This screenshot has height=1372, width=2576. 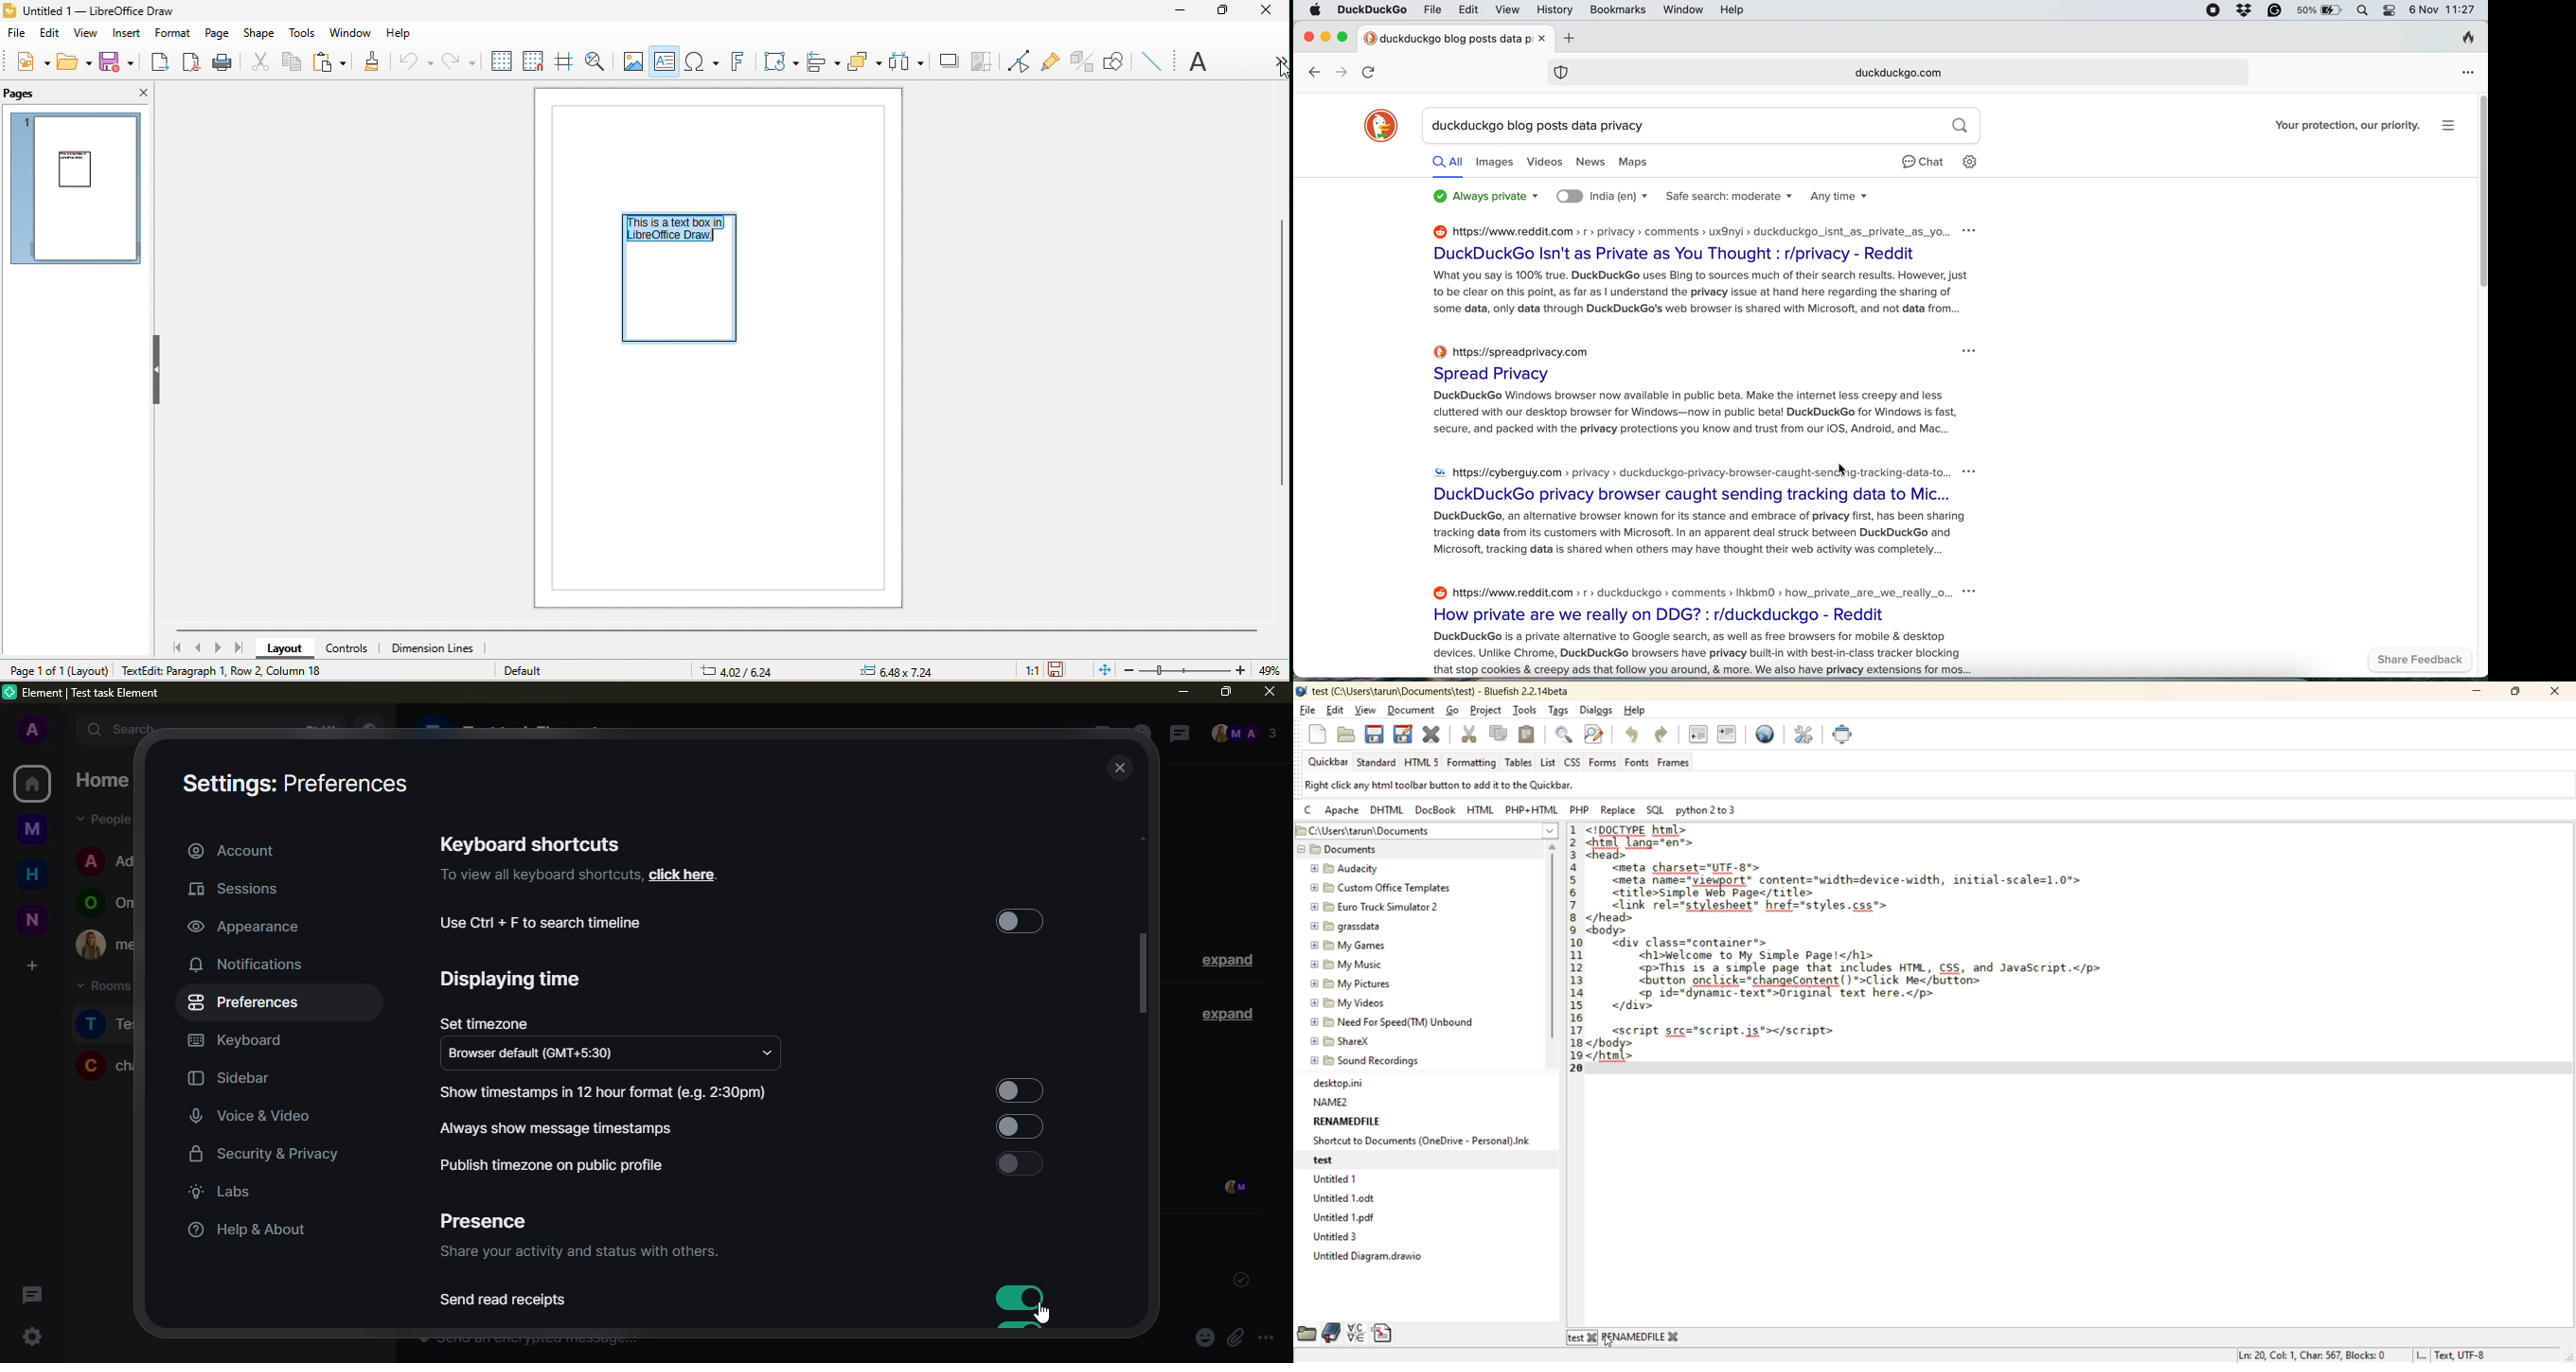 What do you see at coordinates (10, 692) in the screenshot?
I see `logo` at bounding box center [10, 692].